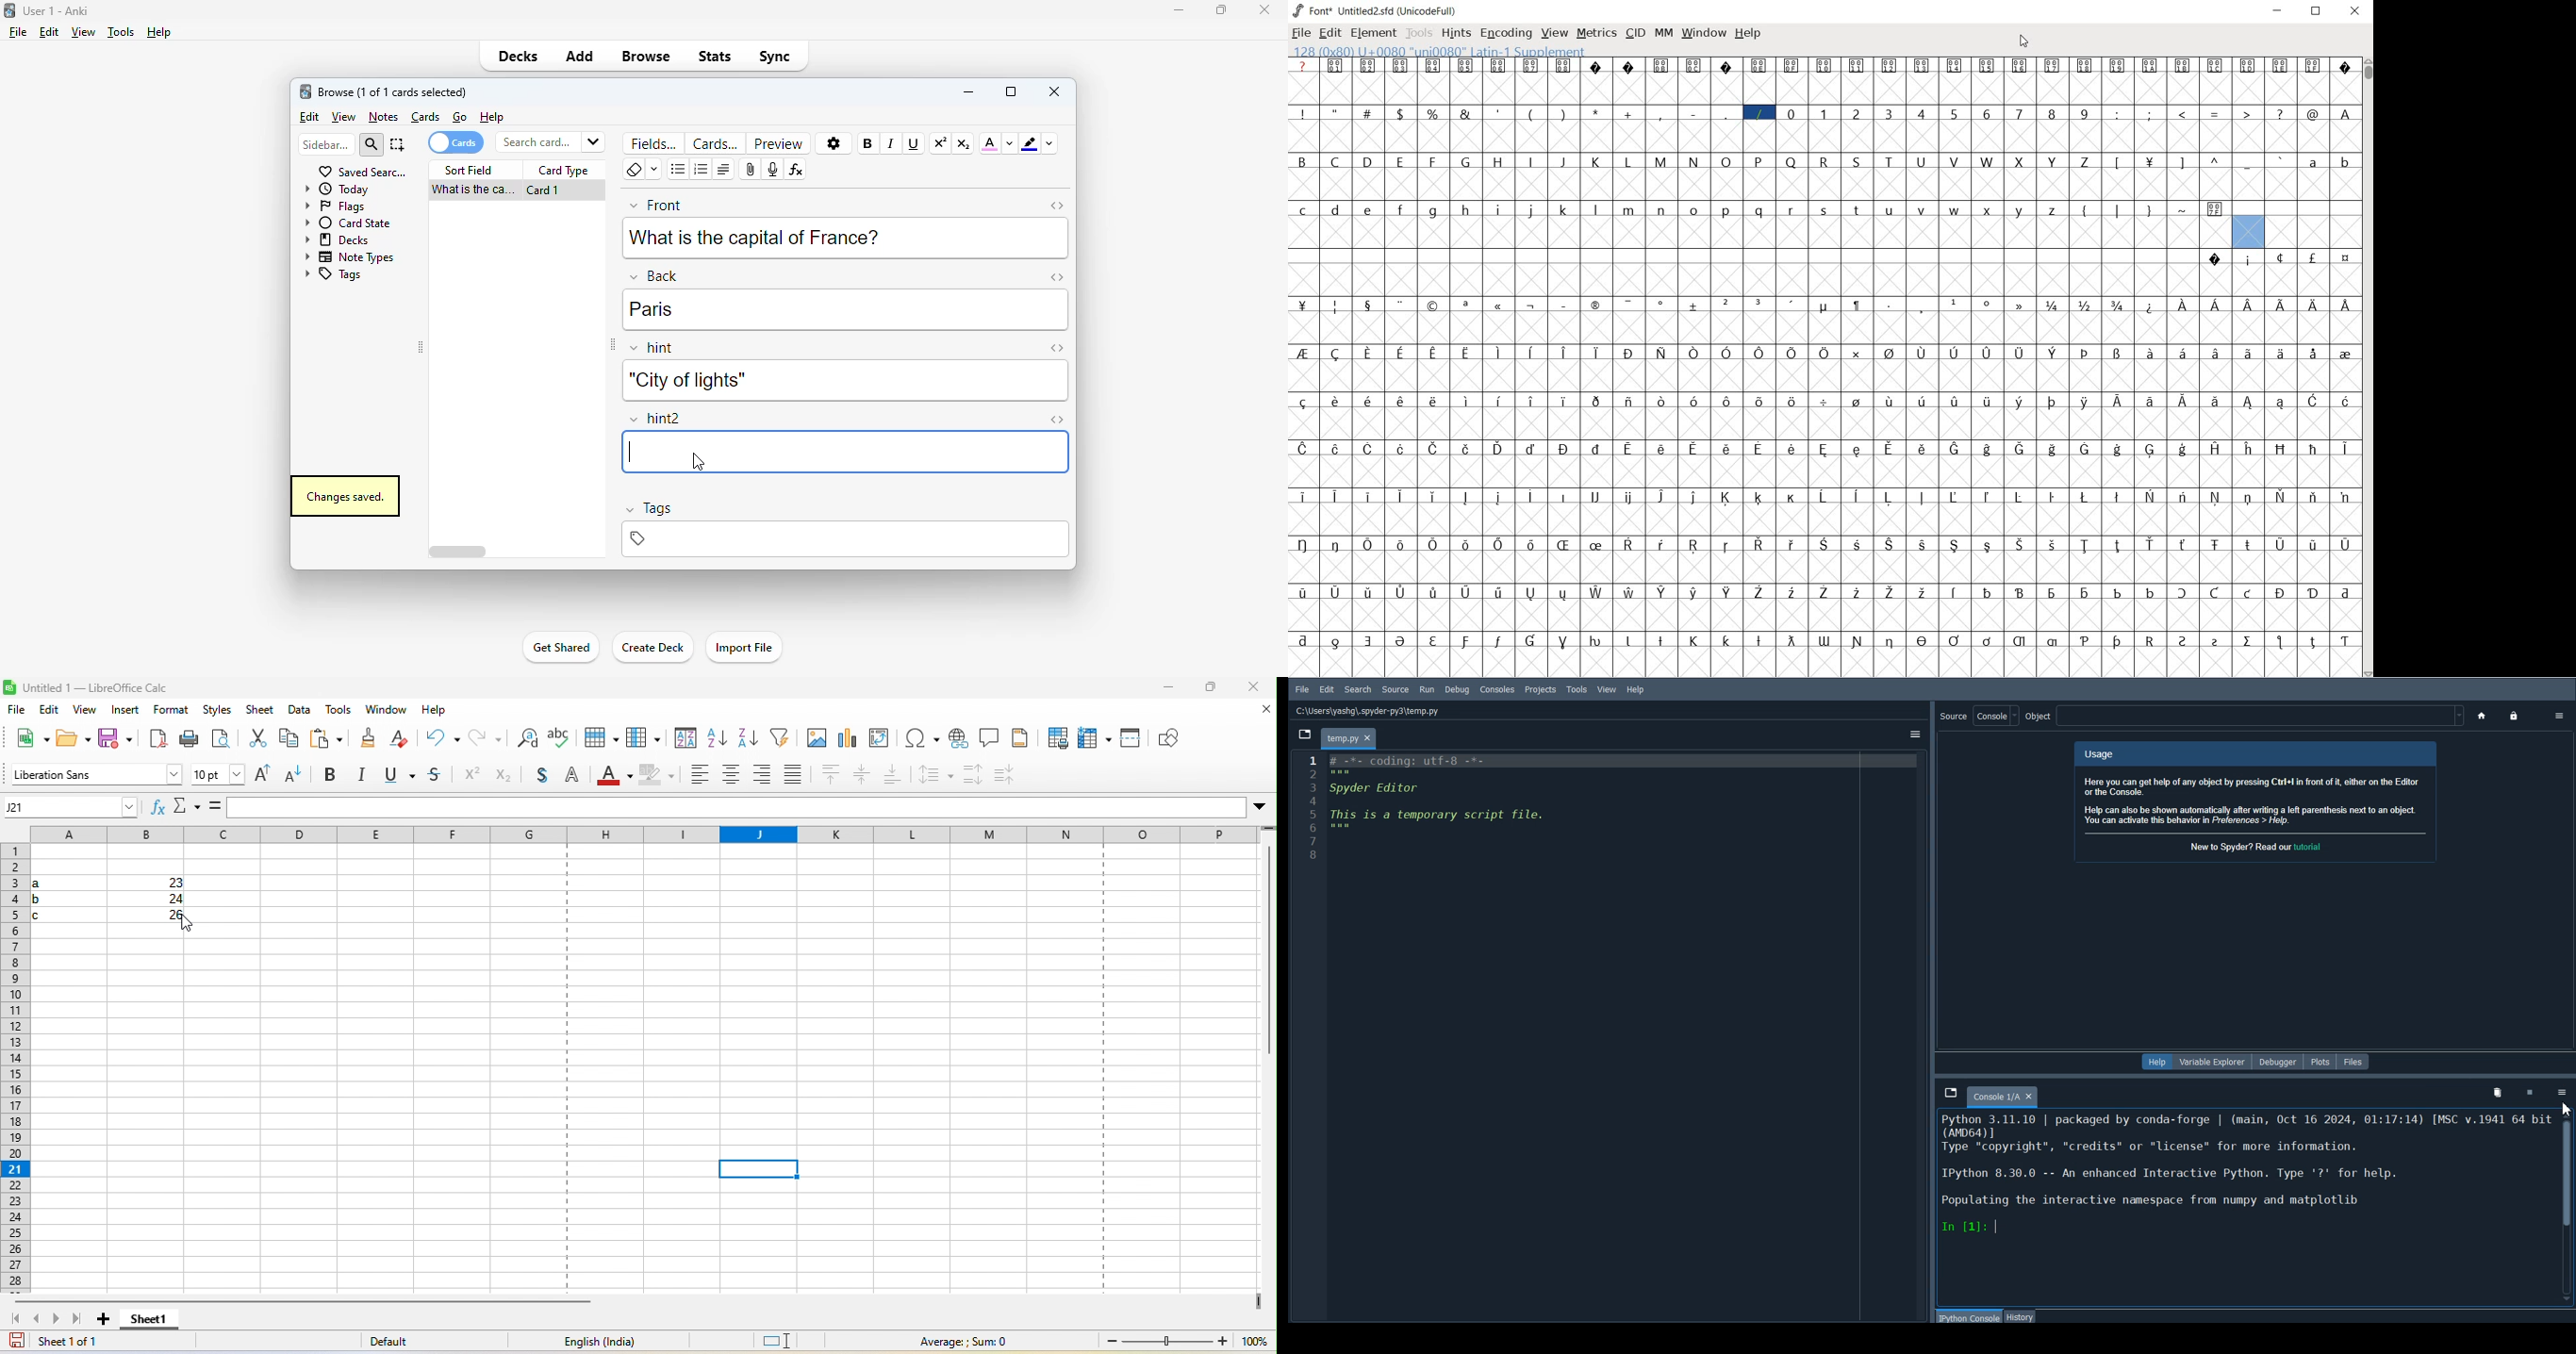 The height and width of the screenshot is (1372, 2576). I want to click on preview, so click(779, 143).